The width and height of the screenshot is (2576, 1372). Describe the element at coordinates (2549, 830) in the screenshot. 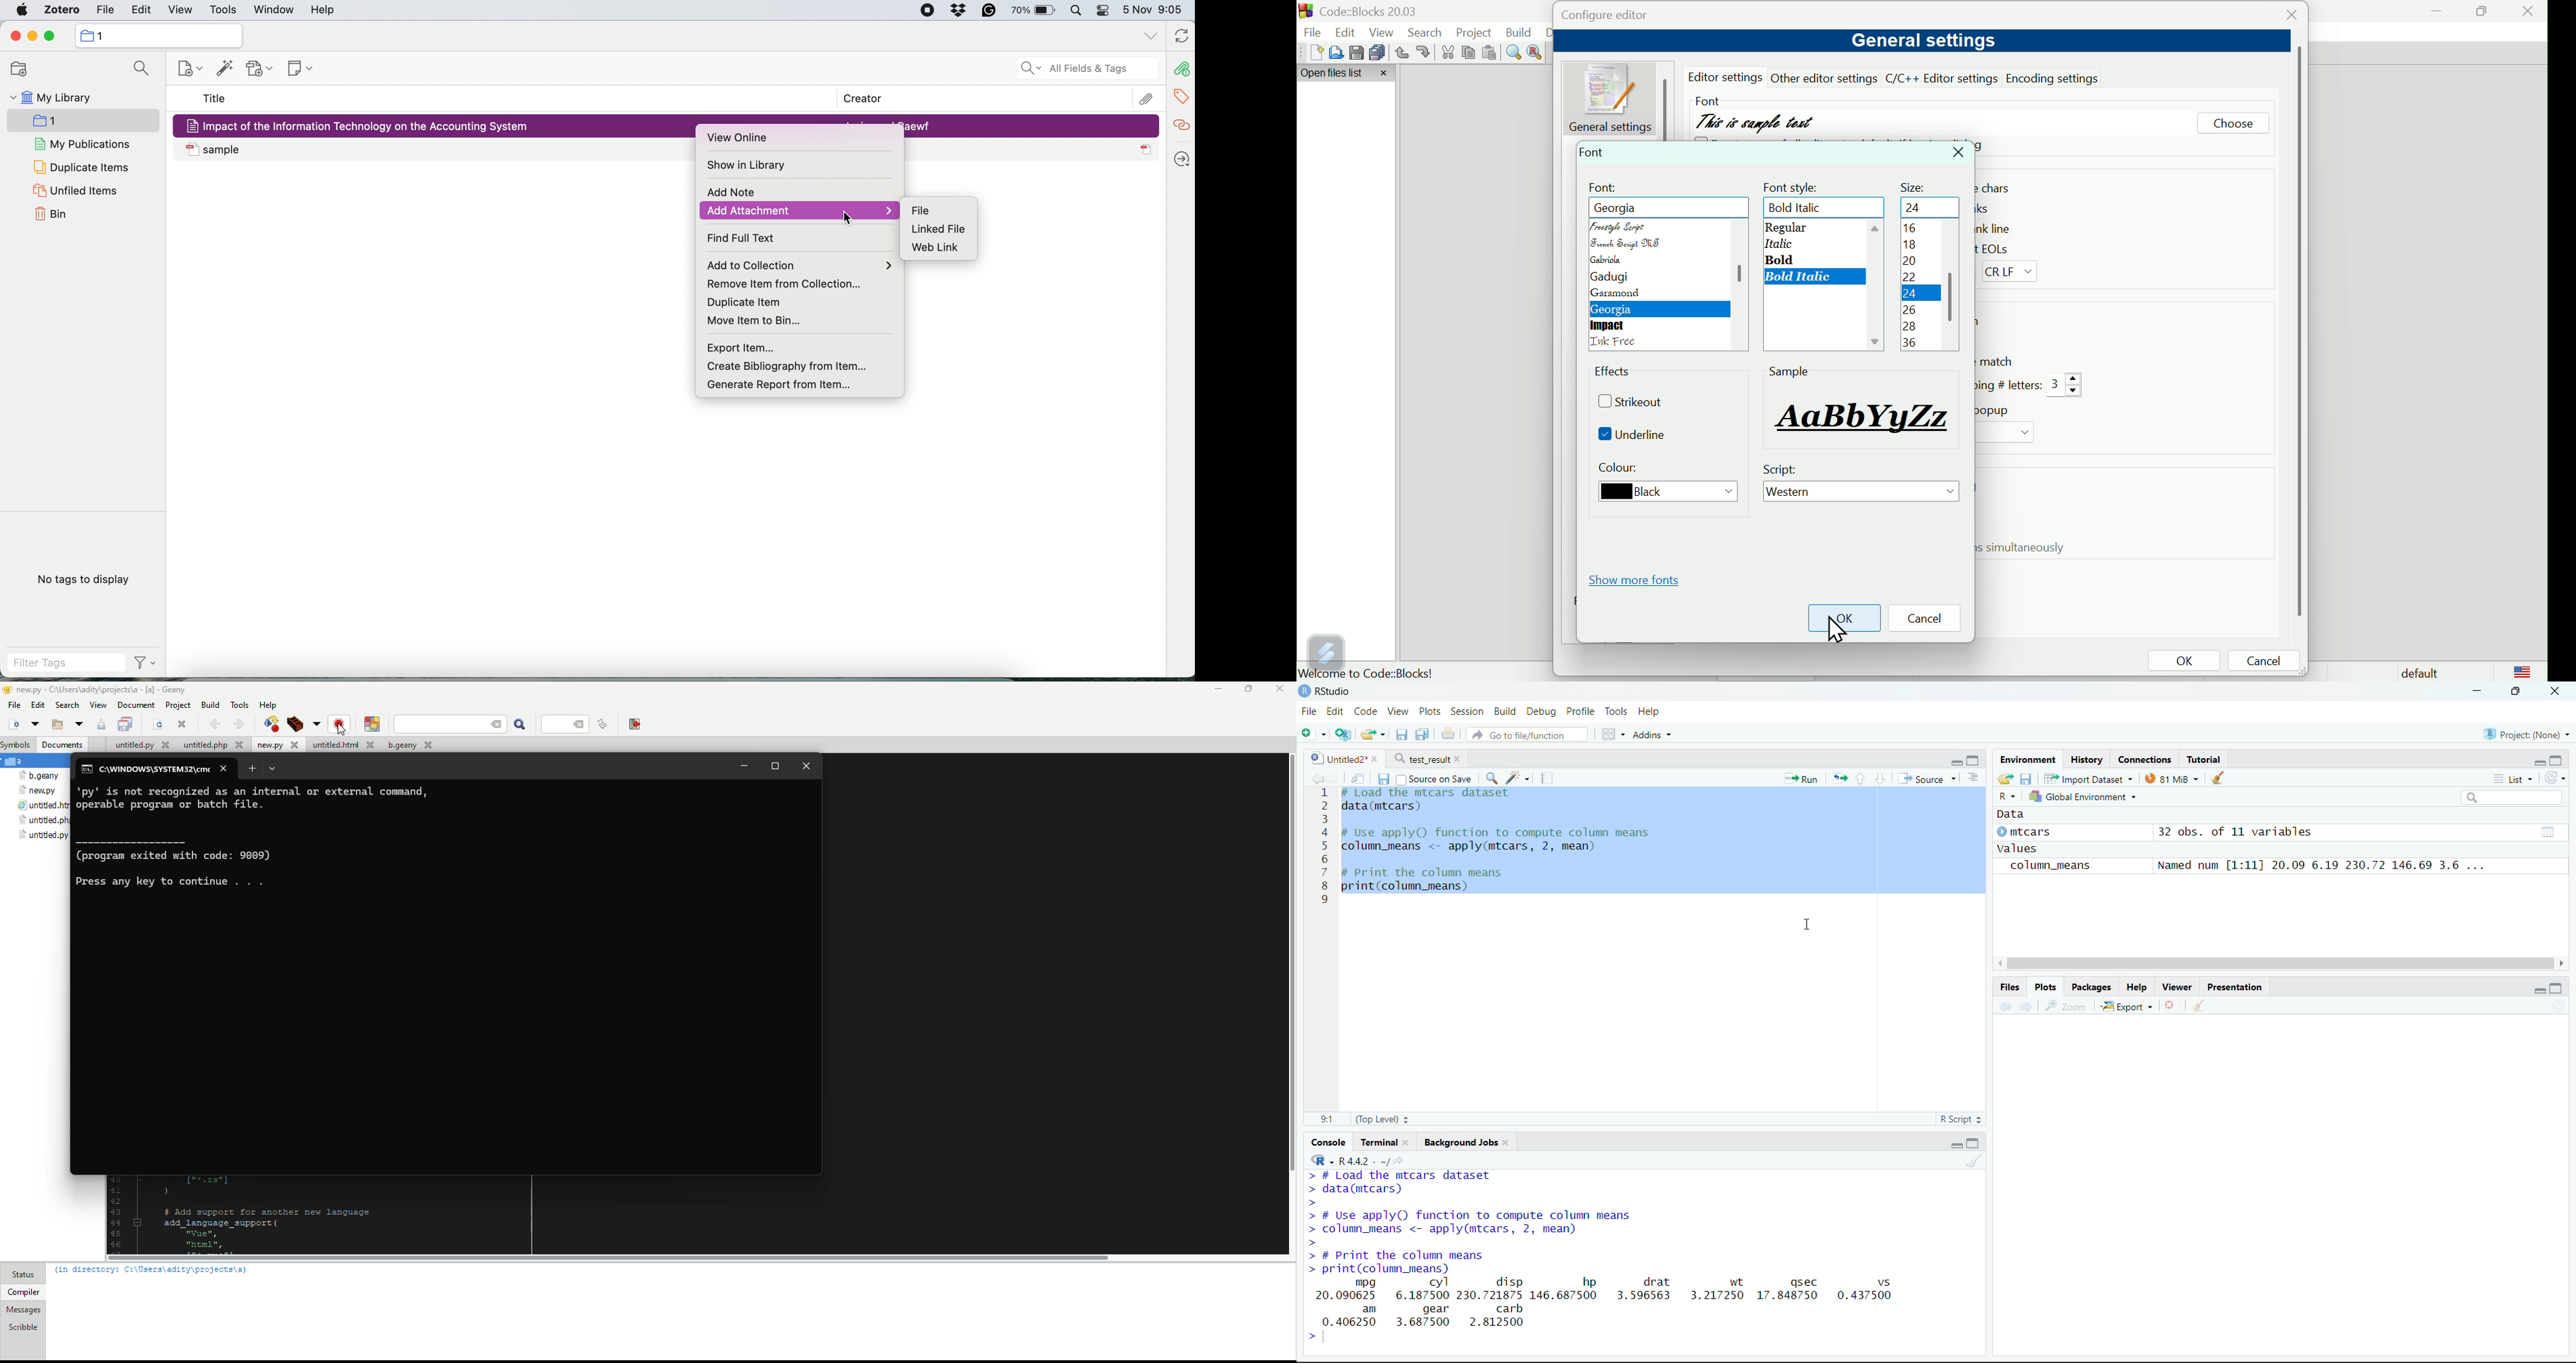

I see `Data/Table` at that location.